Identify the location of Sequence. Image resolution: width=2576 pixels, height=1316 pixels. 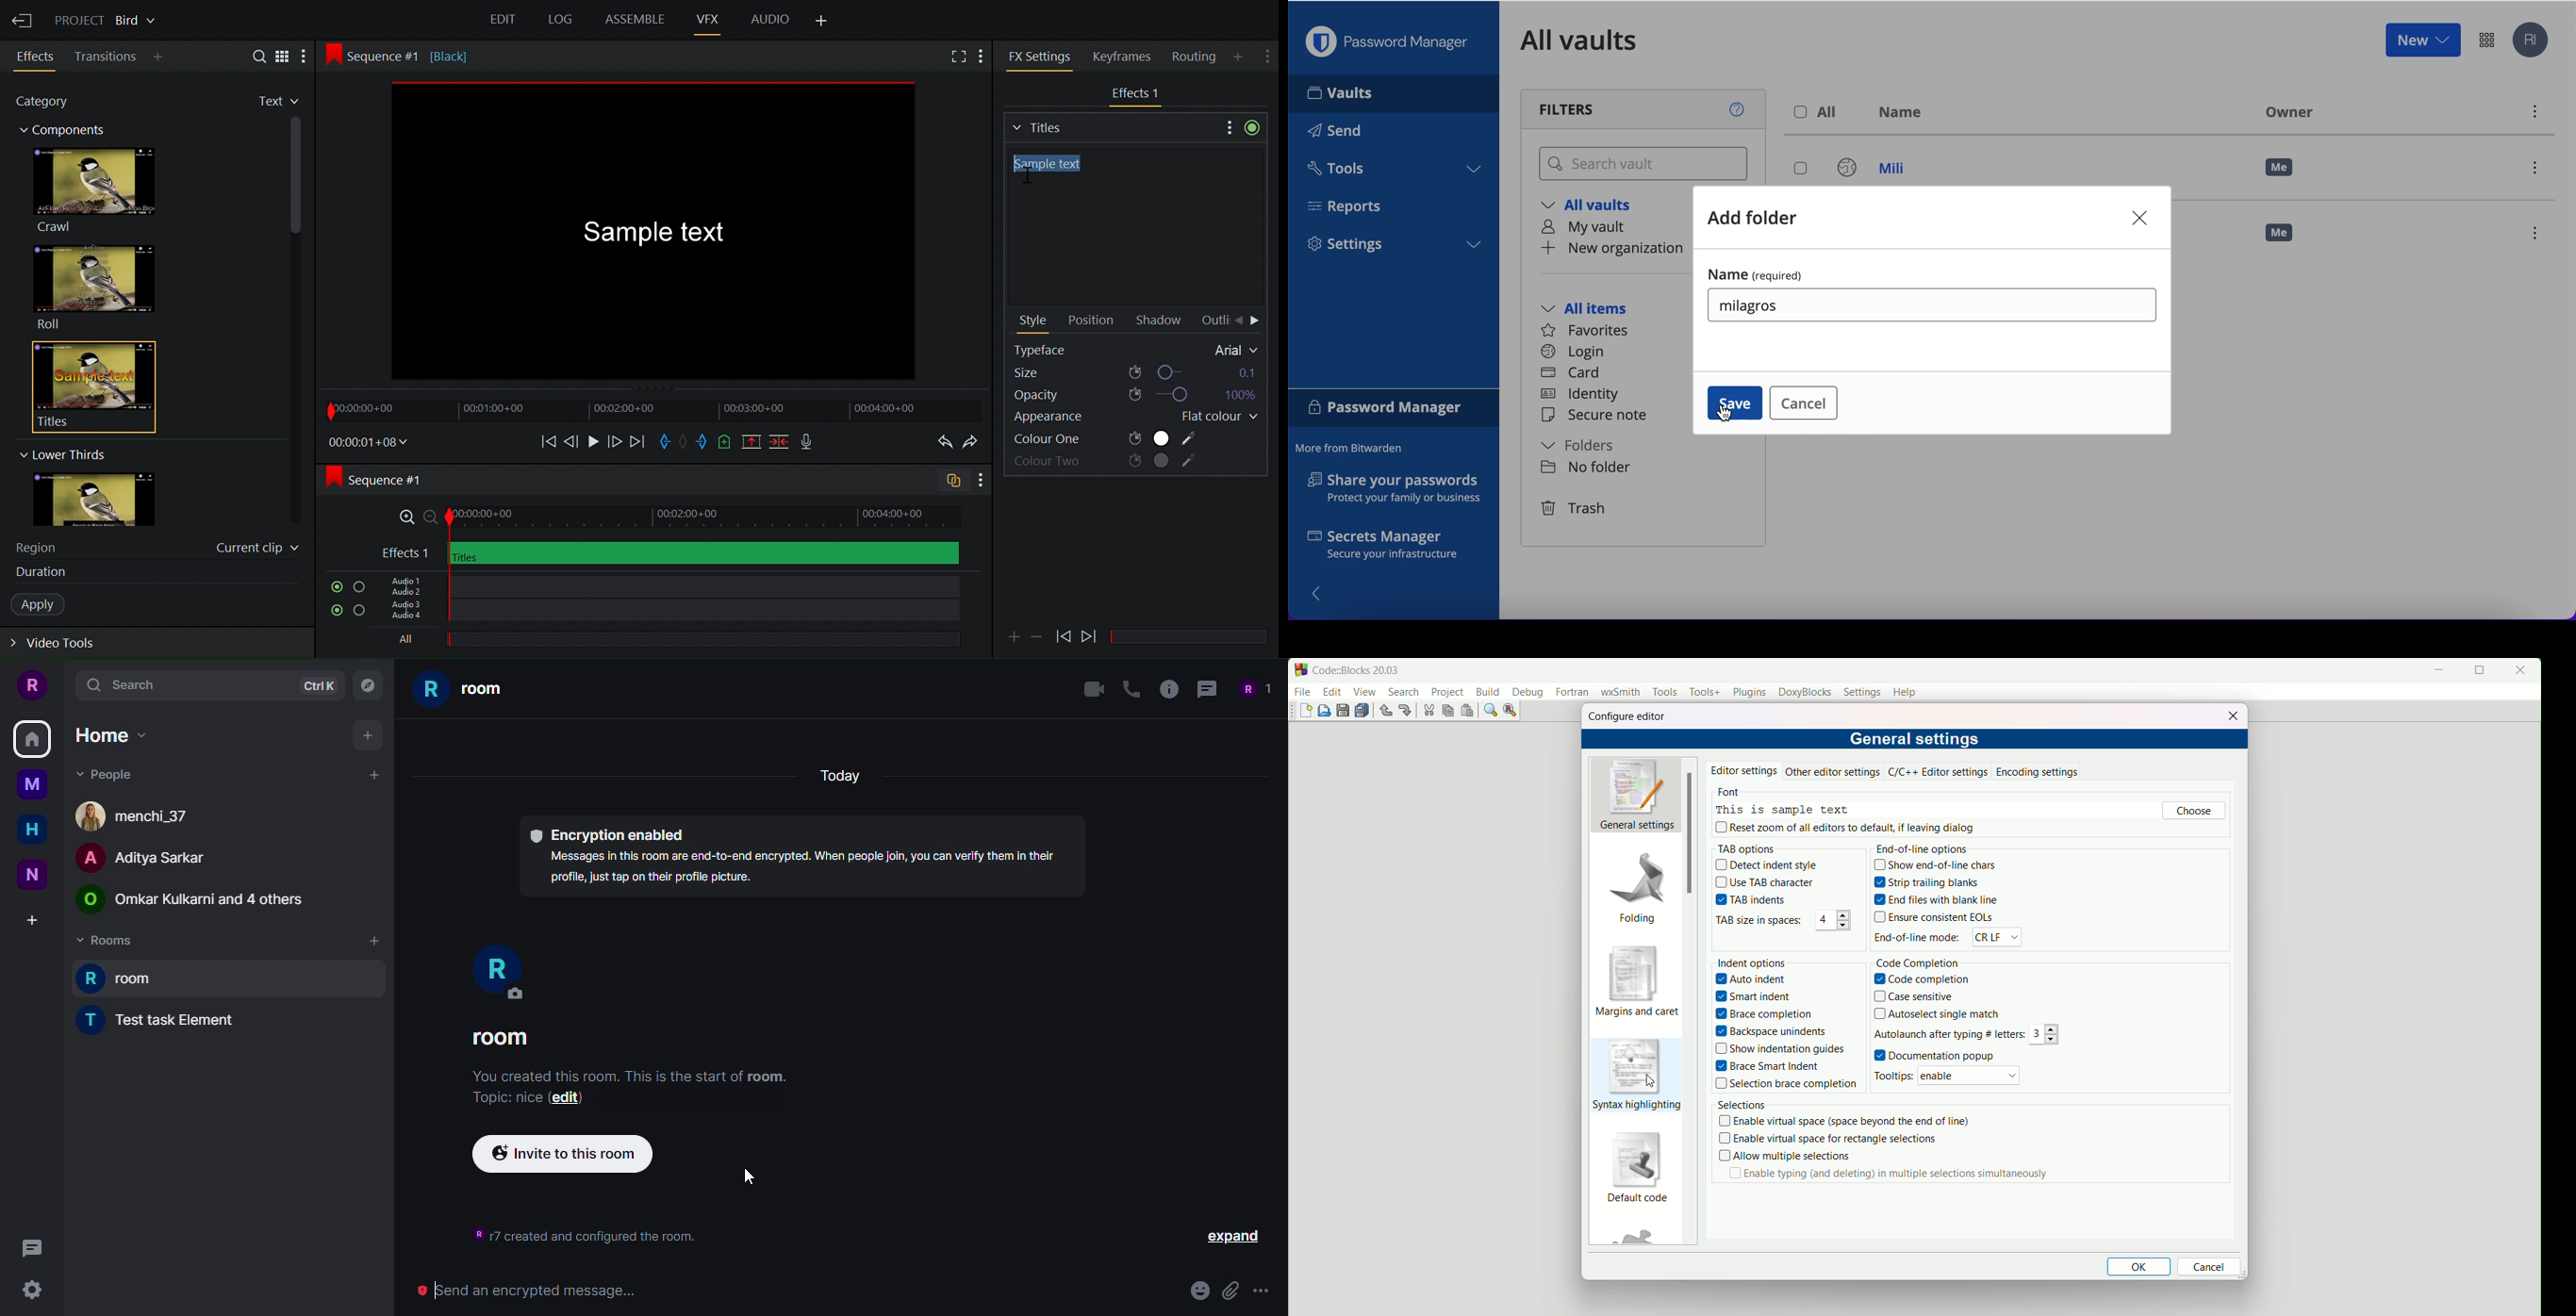
(389, 480).